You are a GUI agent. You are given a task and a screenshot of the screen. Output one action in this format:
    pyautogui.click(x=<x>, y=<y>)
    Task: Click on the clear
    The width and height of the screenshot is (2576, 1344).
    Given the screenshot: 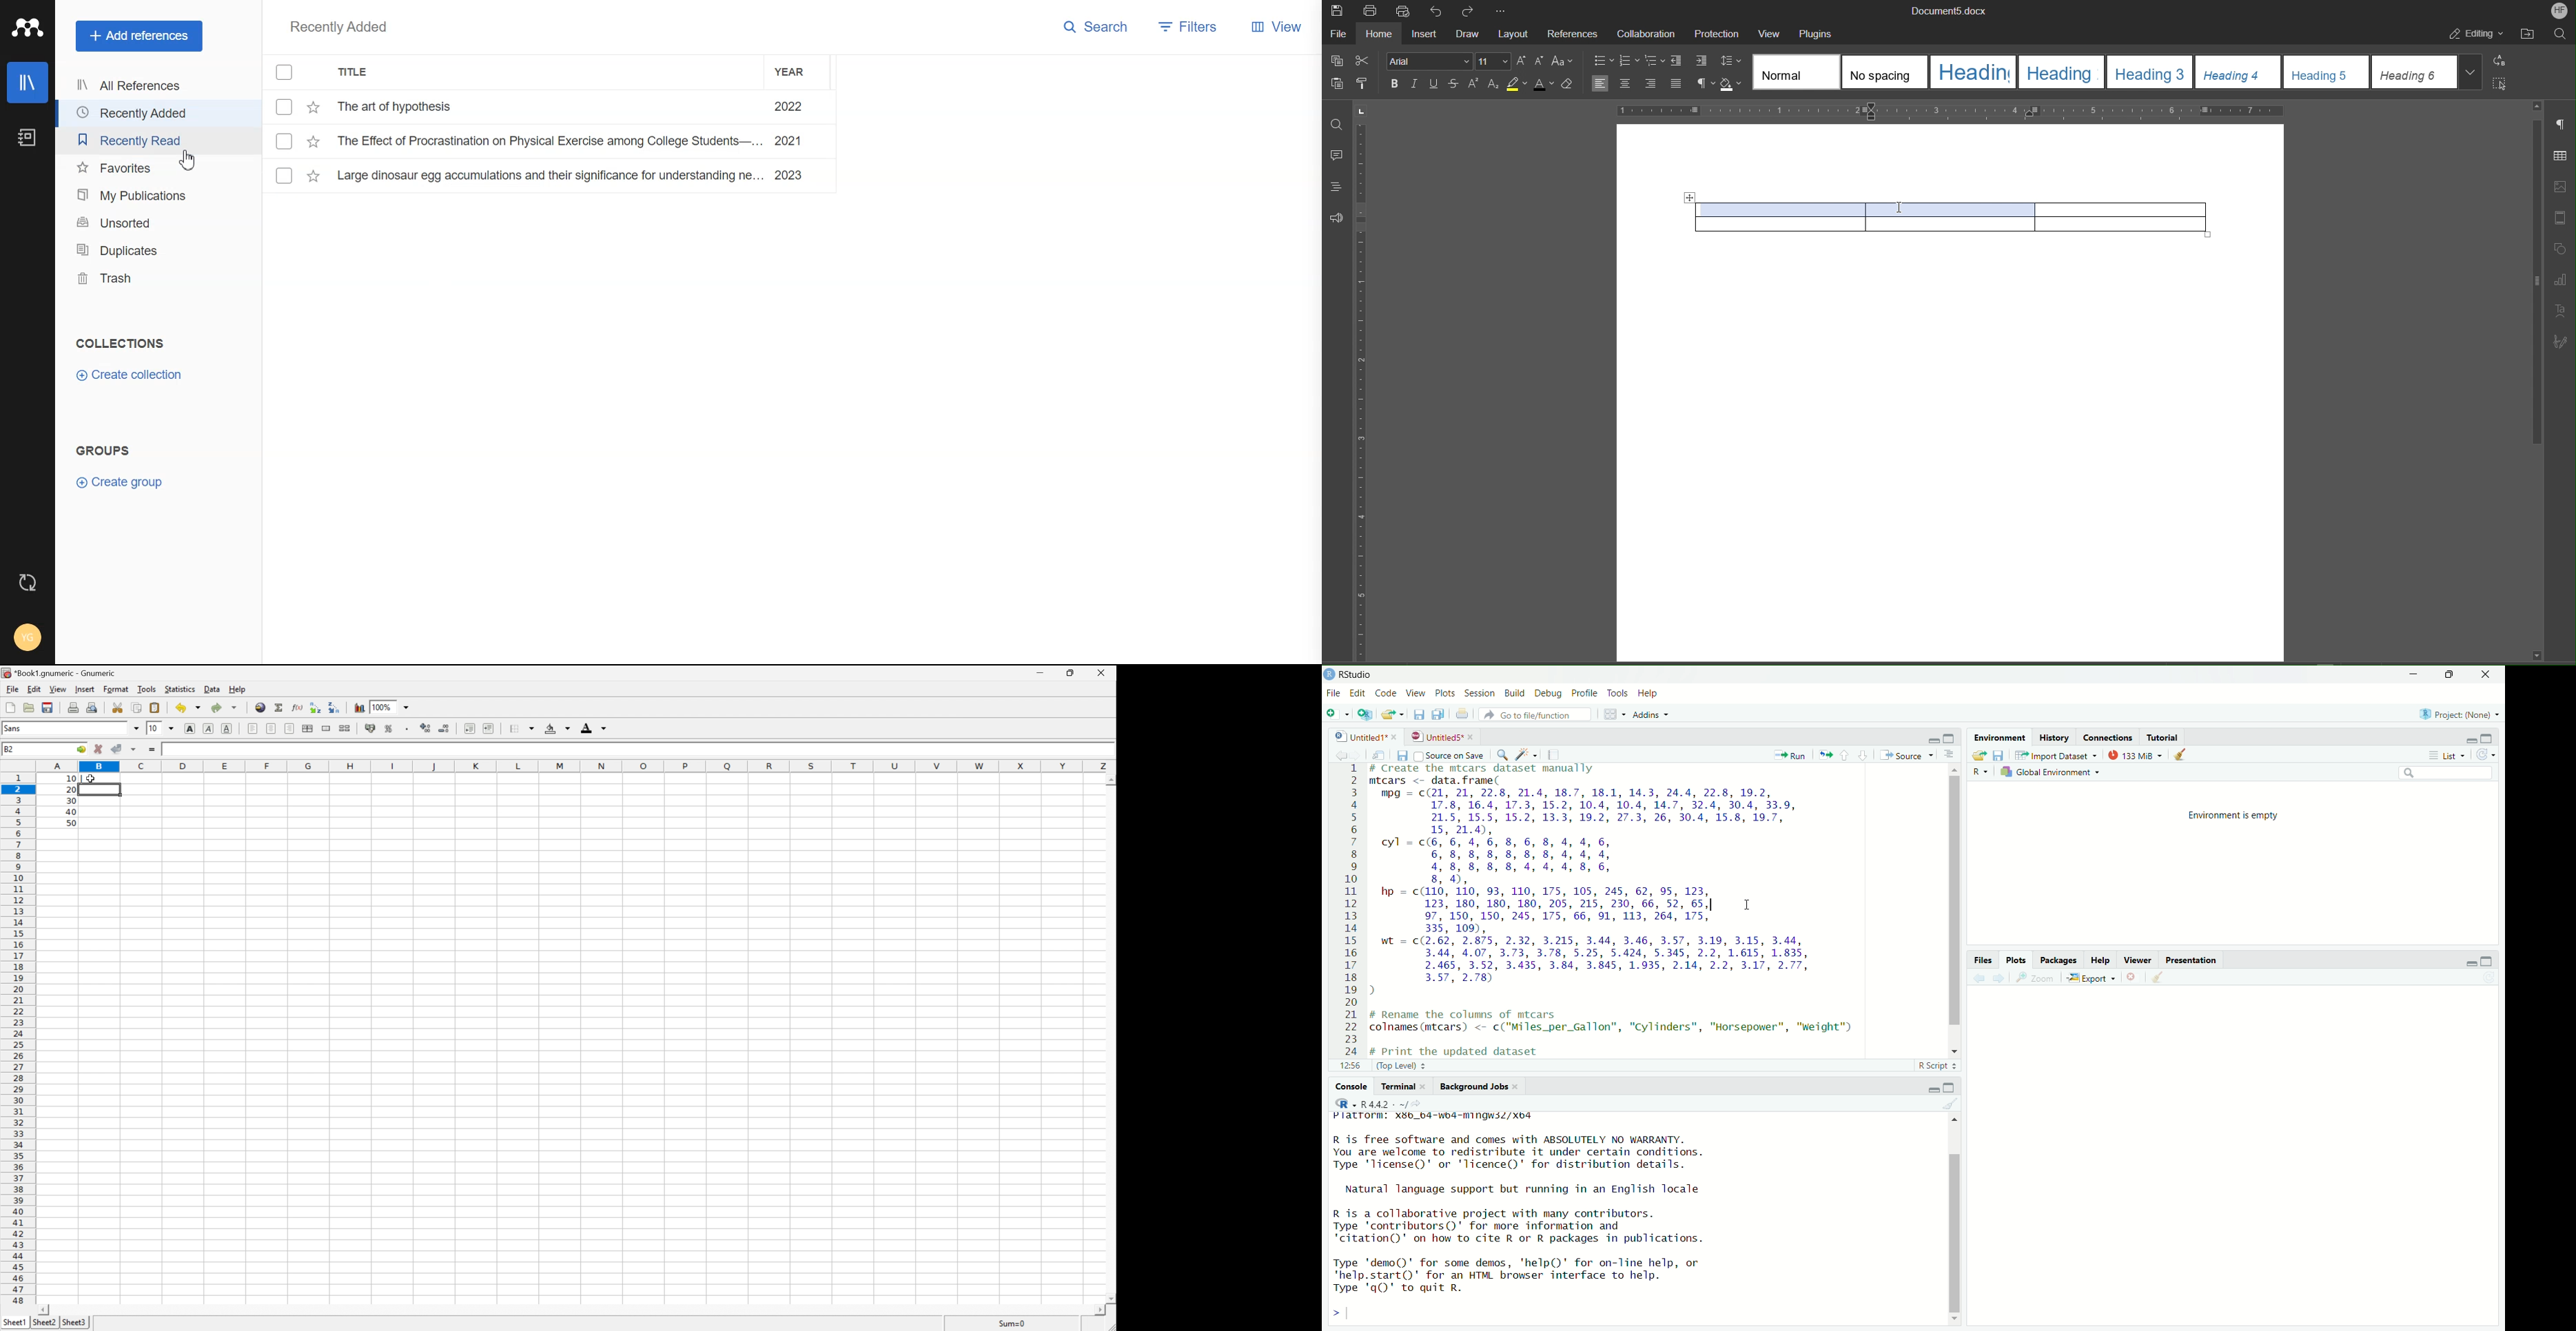 What is the action you would take?
    pyautogui.click(x=1950, y=1103)
    